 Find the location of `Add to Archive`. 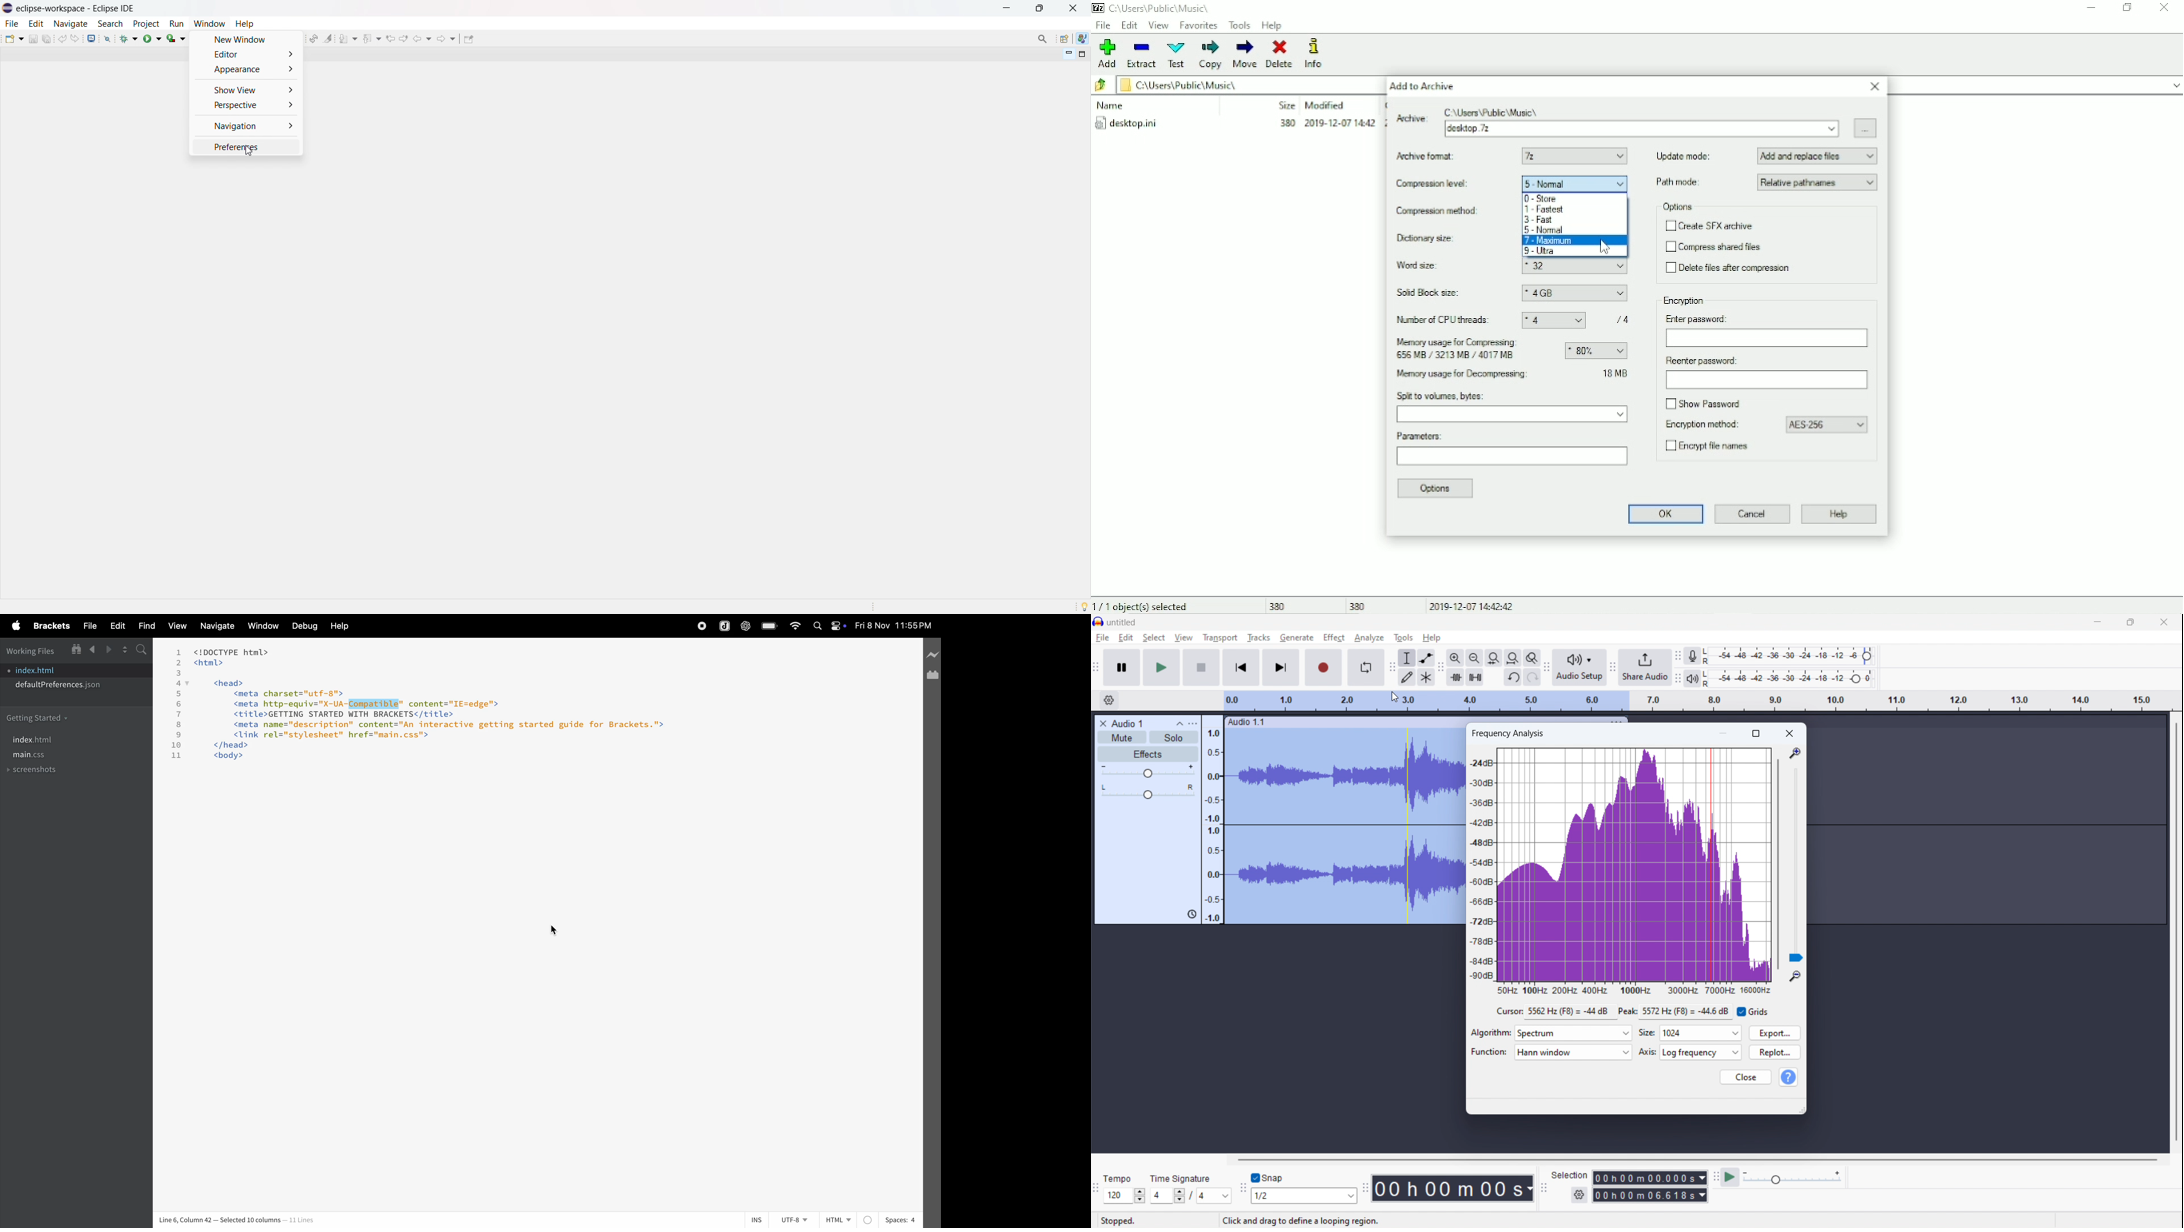

Add to Archive is located at coordinates (1426, 86).